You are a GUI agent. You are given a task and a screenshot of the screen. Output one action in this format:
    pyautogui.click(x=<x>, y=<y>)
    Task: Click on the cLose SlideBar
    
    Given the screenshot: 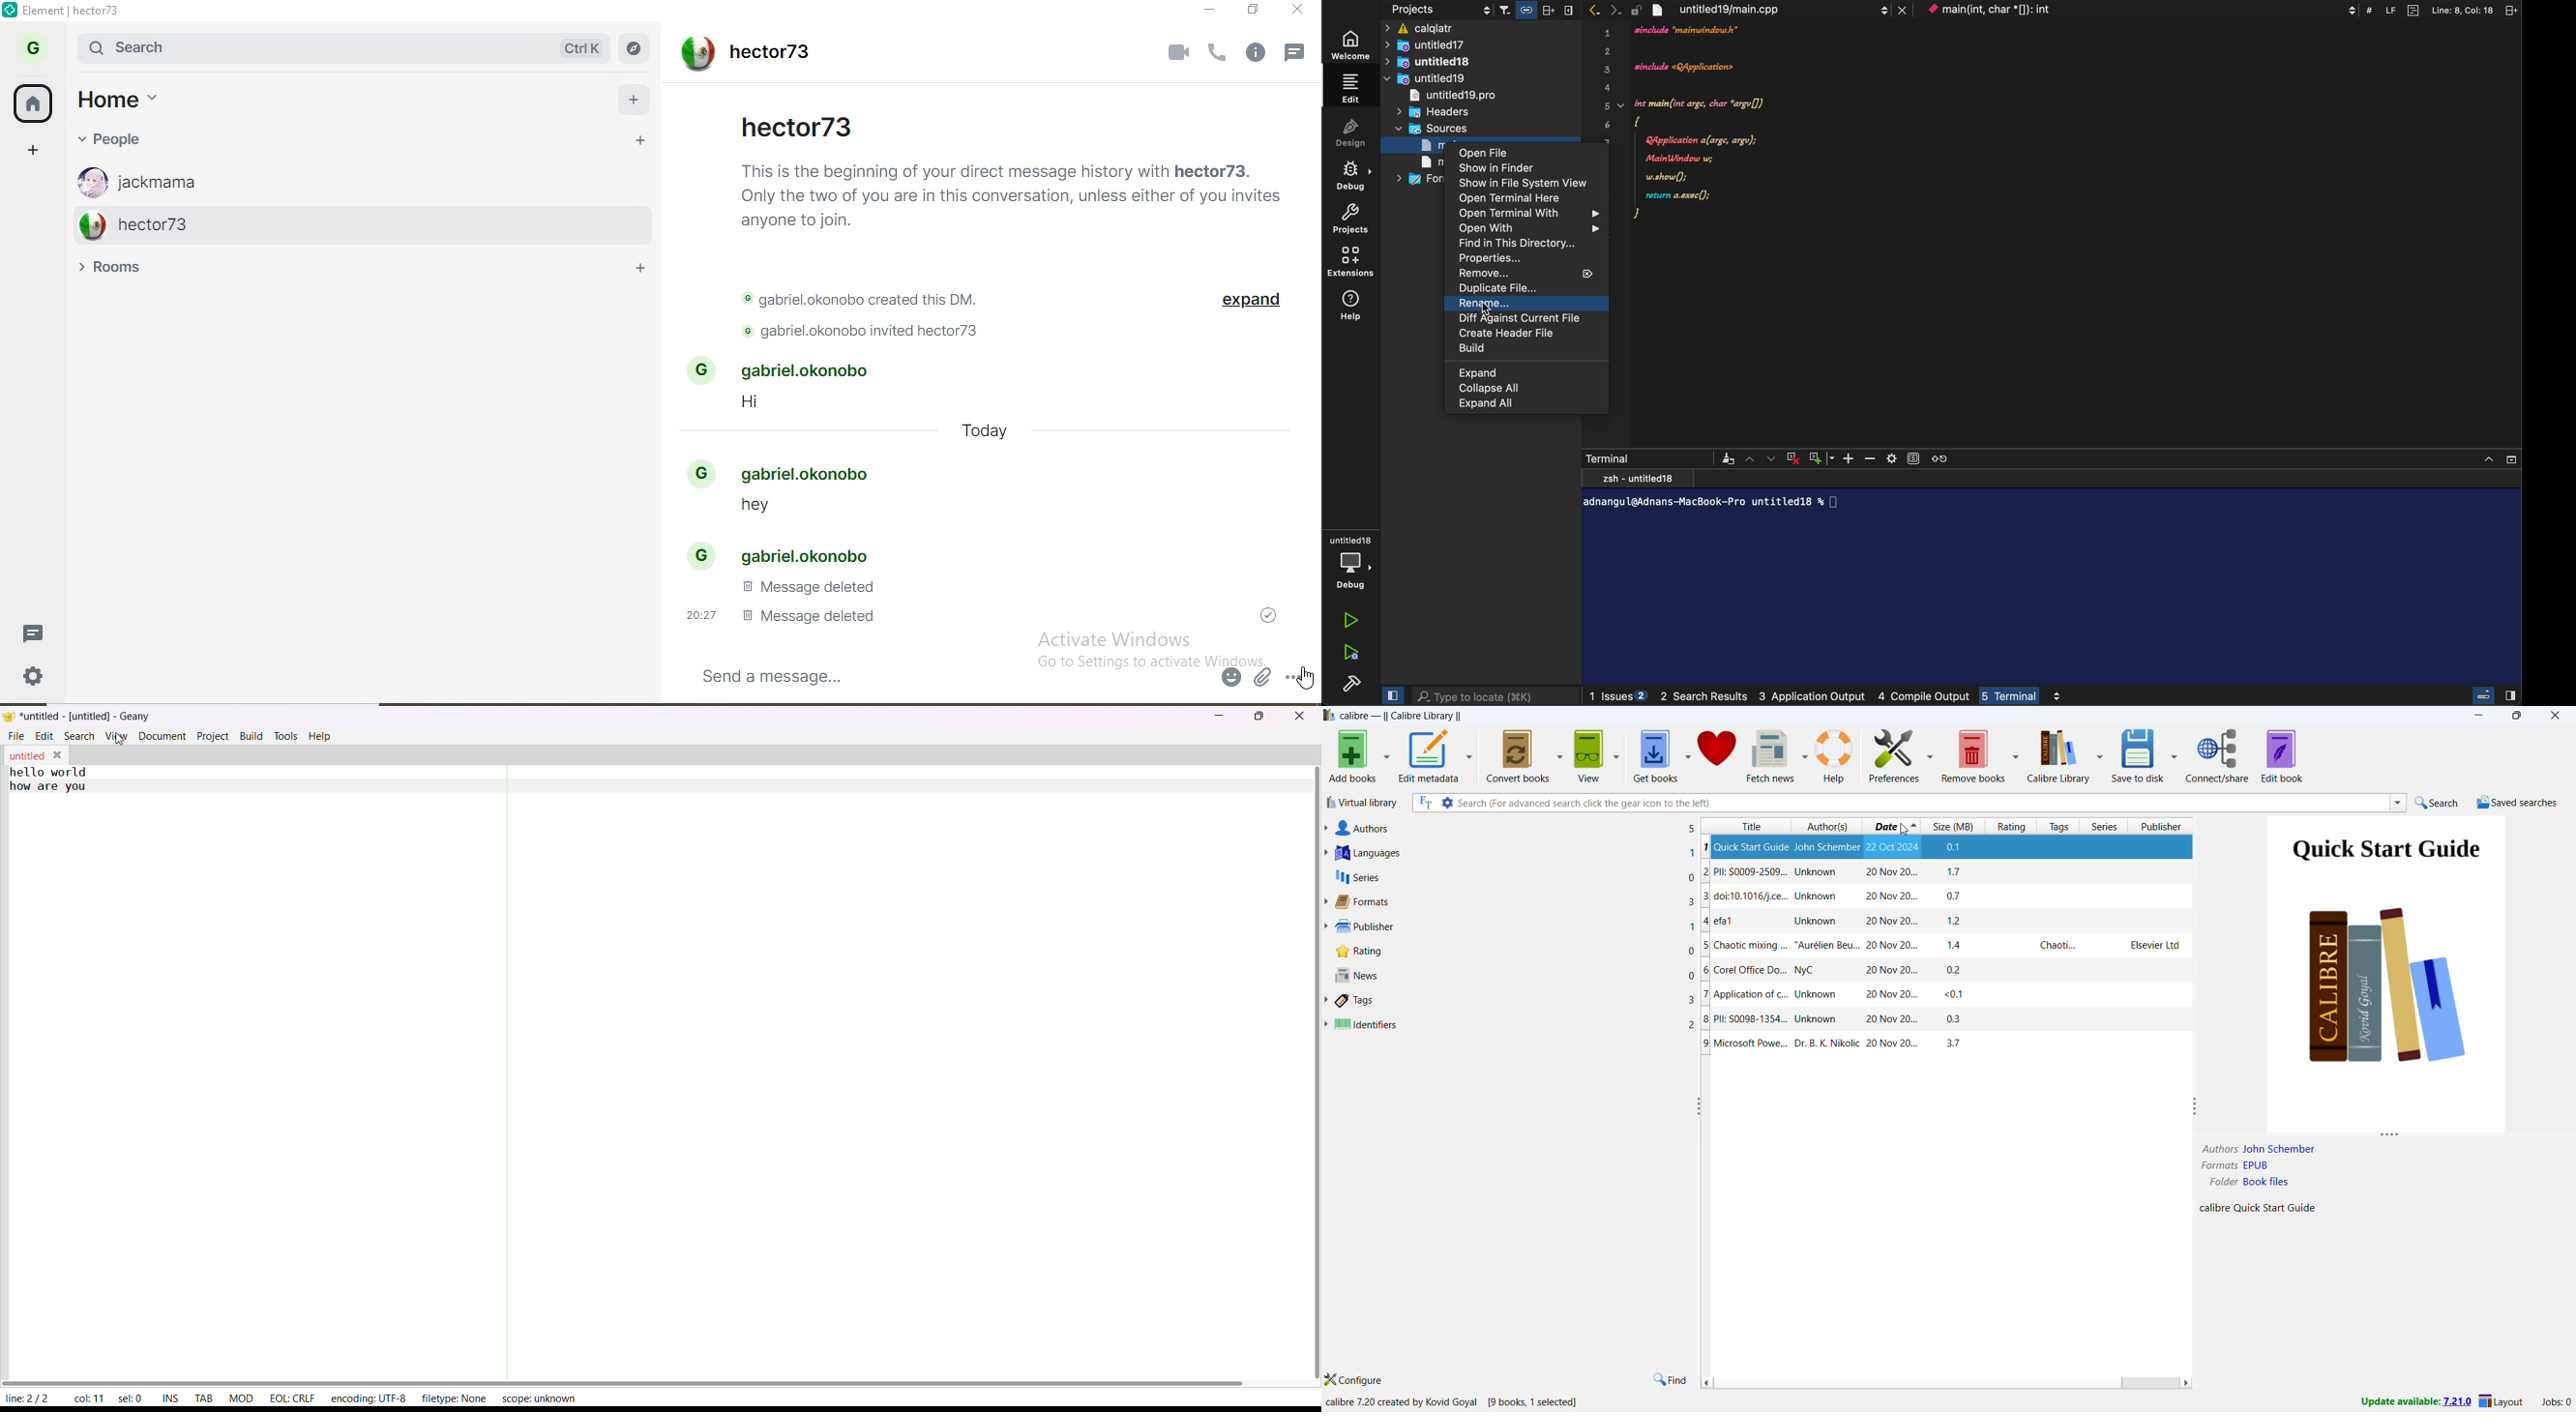 What is the action you would take?
    pyautogui.click(x=1391, y=695)
    